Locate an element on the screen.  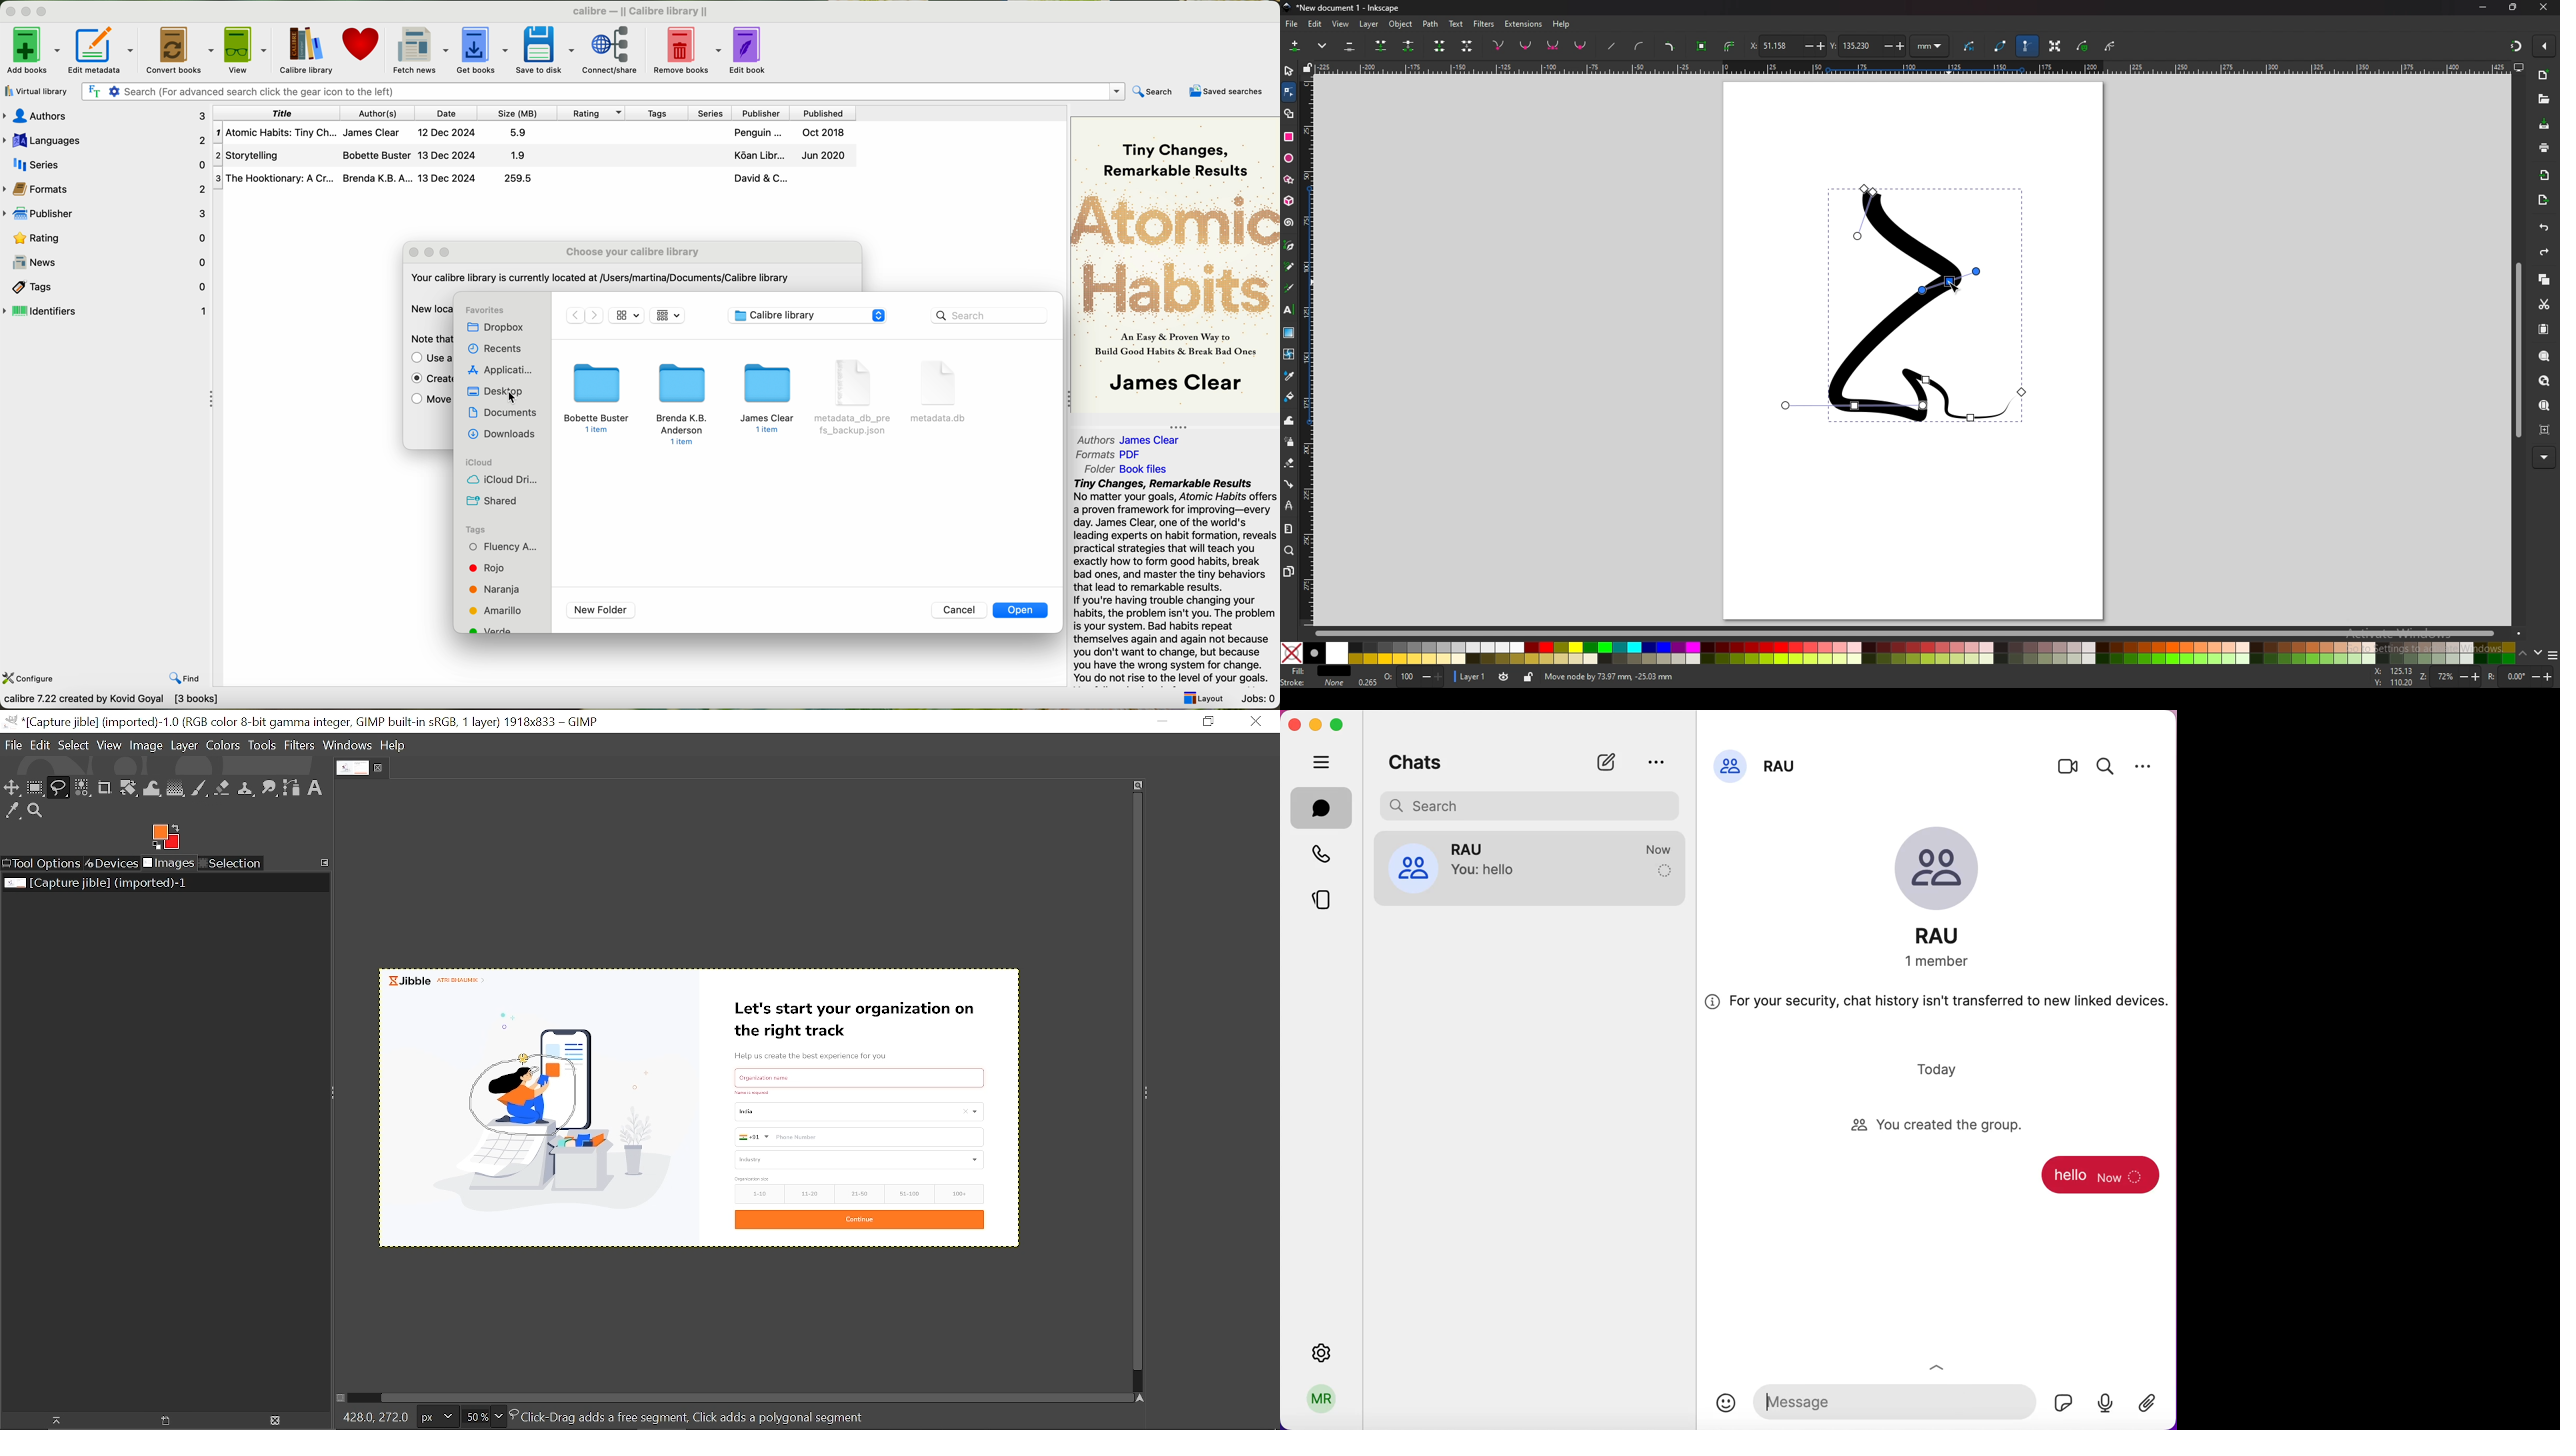
favorites is located at coordinates (485, 310).